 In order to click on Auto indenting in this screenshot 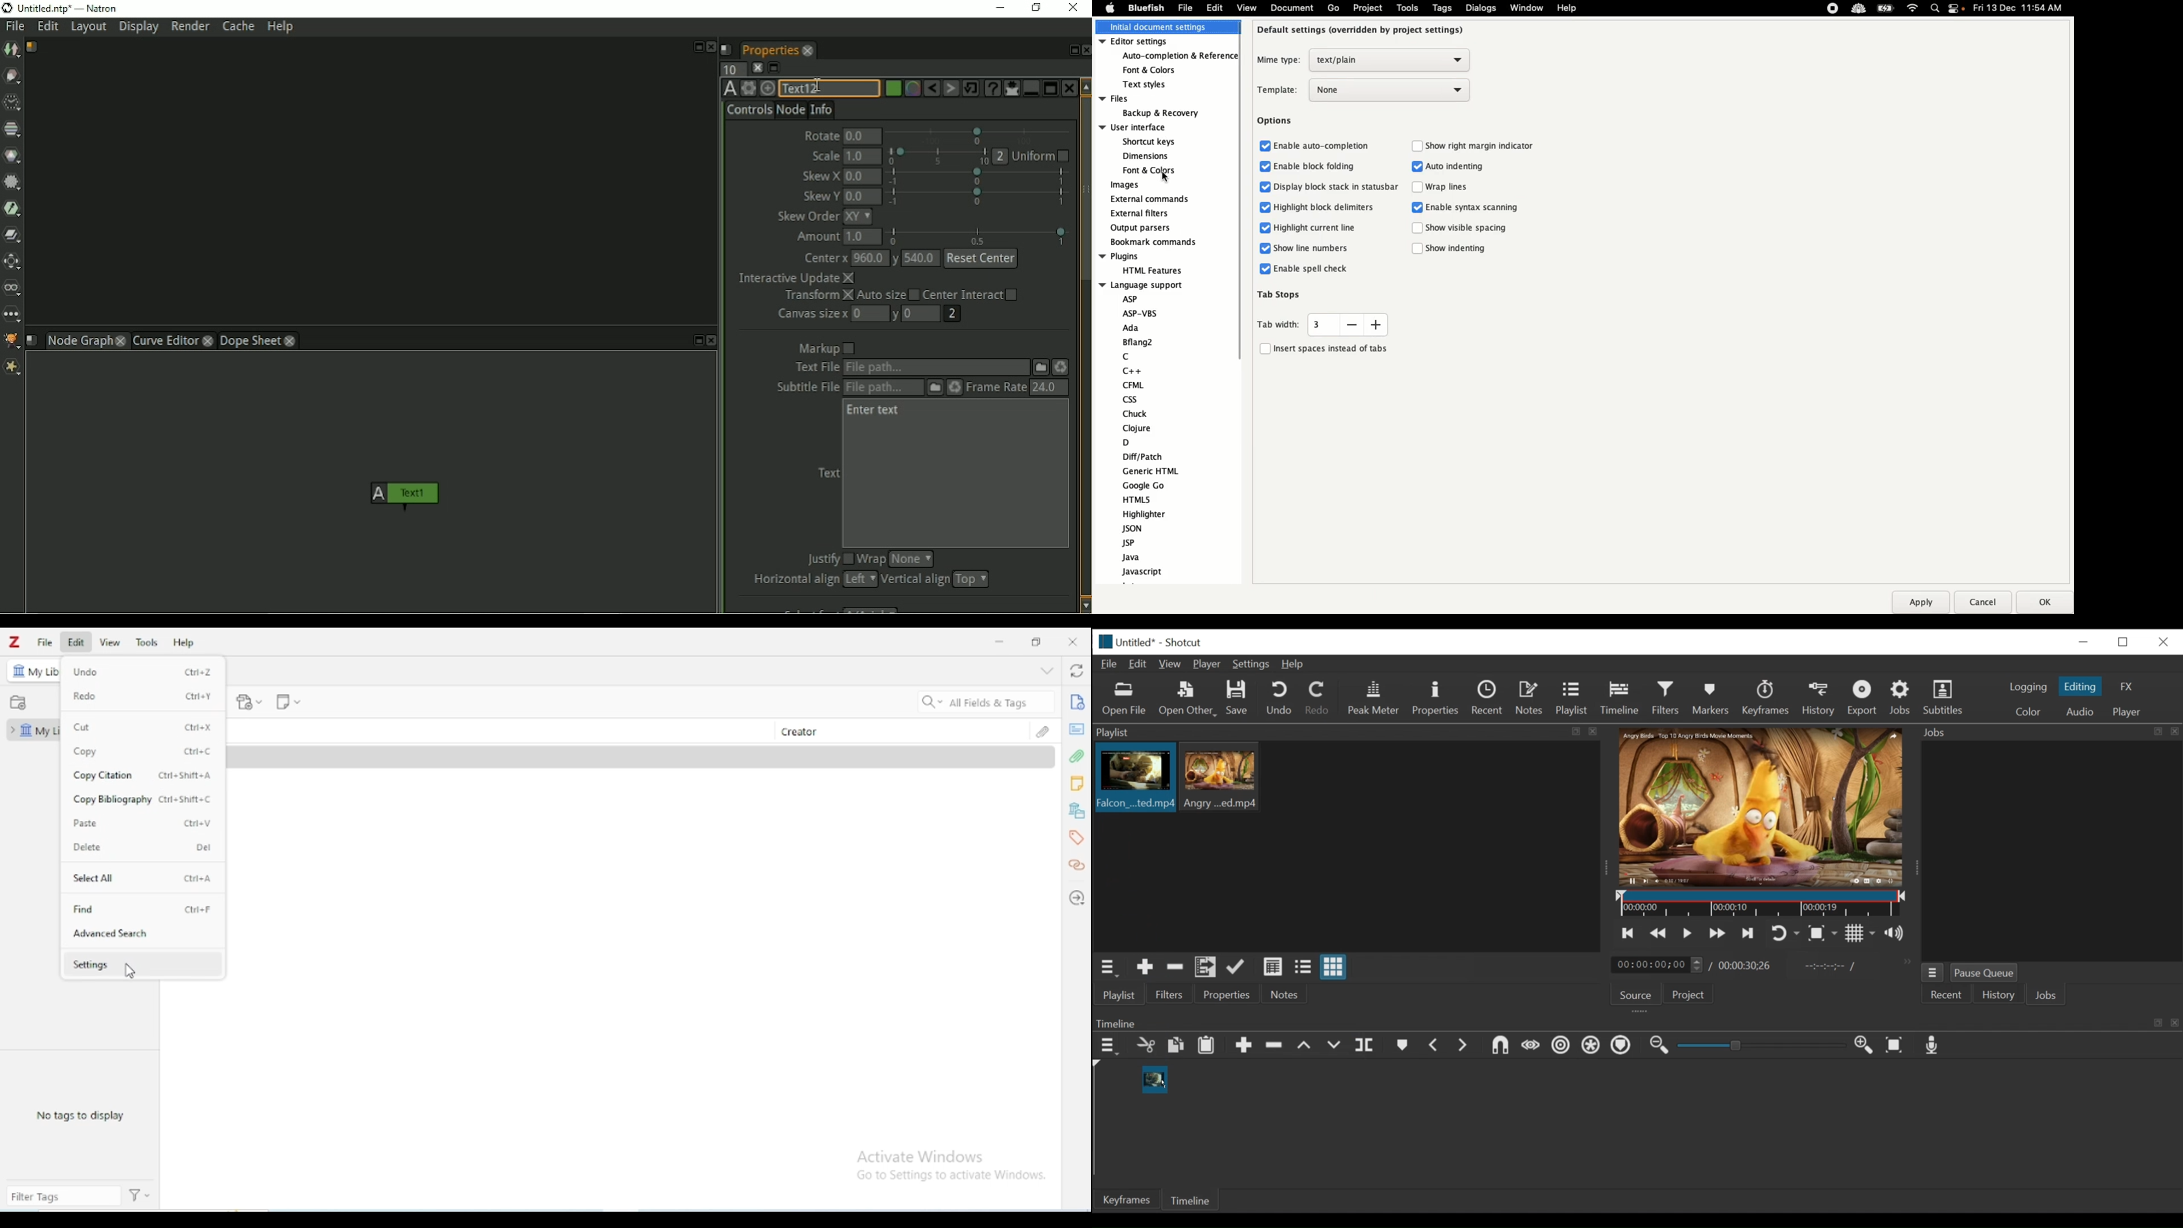, I will do `click(1451, 167)`.